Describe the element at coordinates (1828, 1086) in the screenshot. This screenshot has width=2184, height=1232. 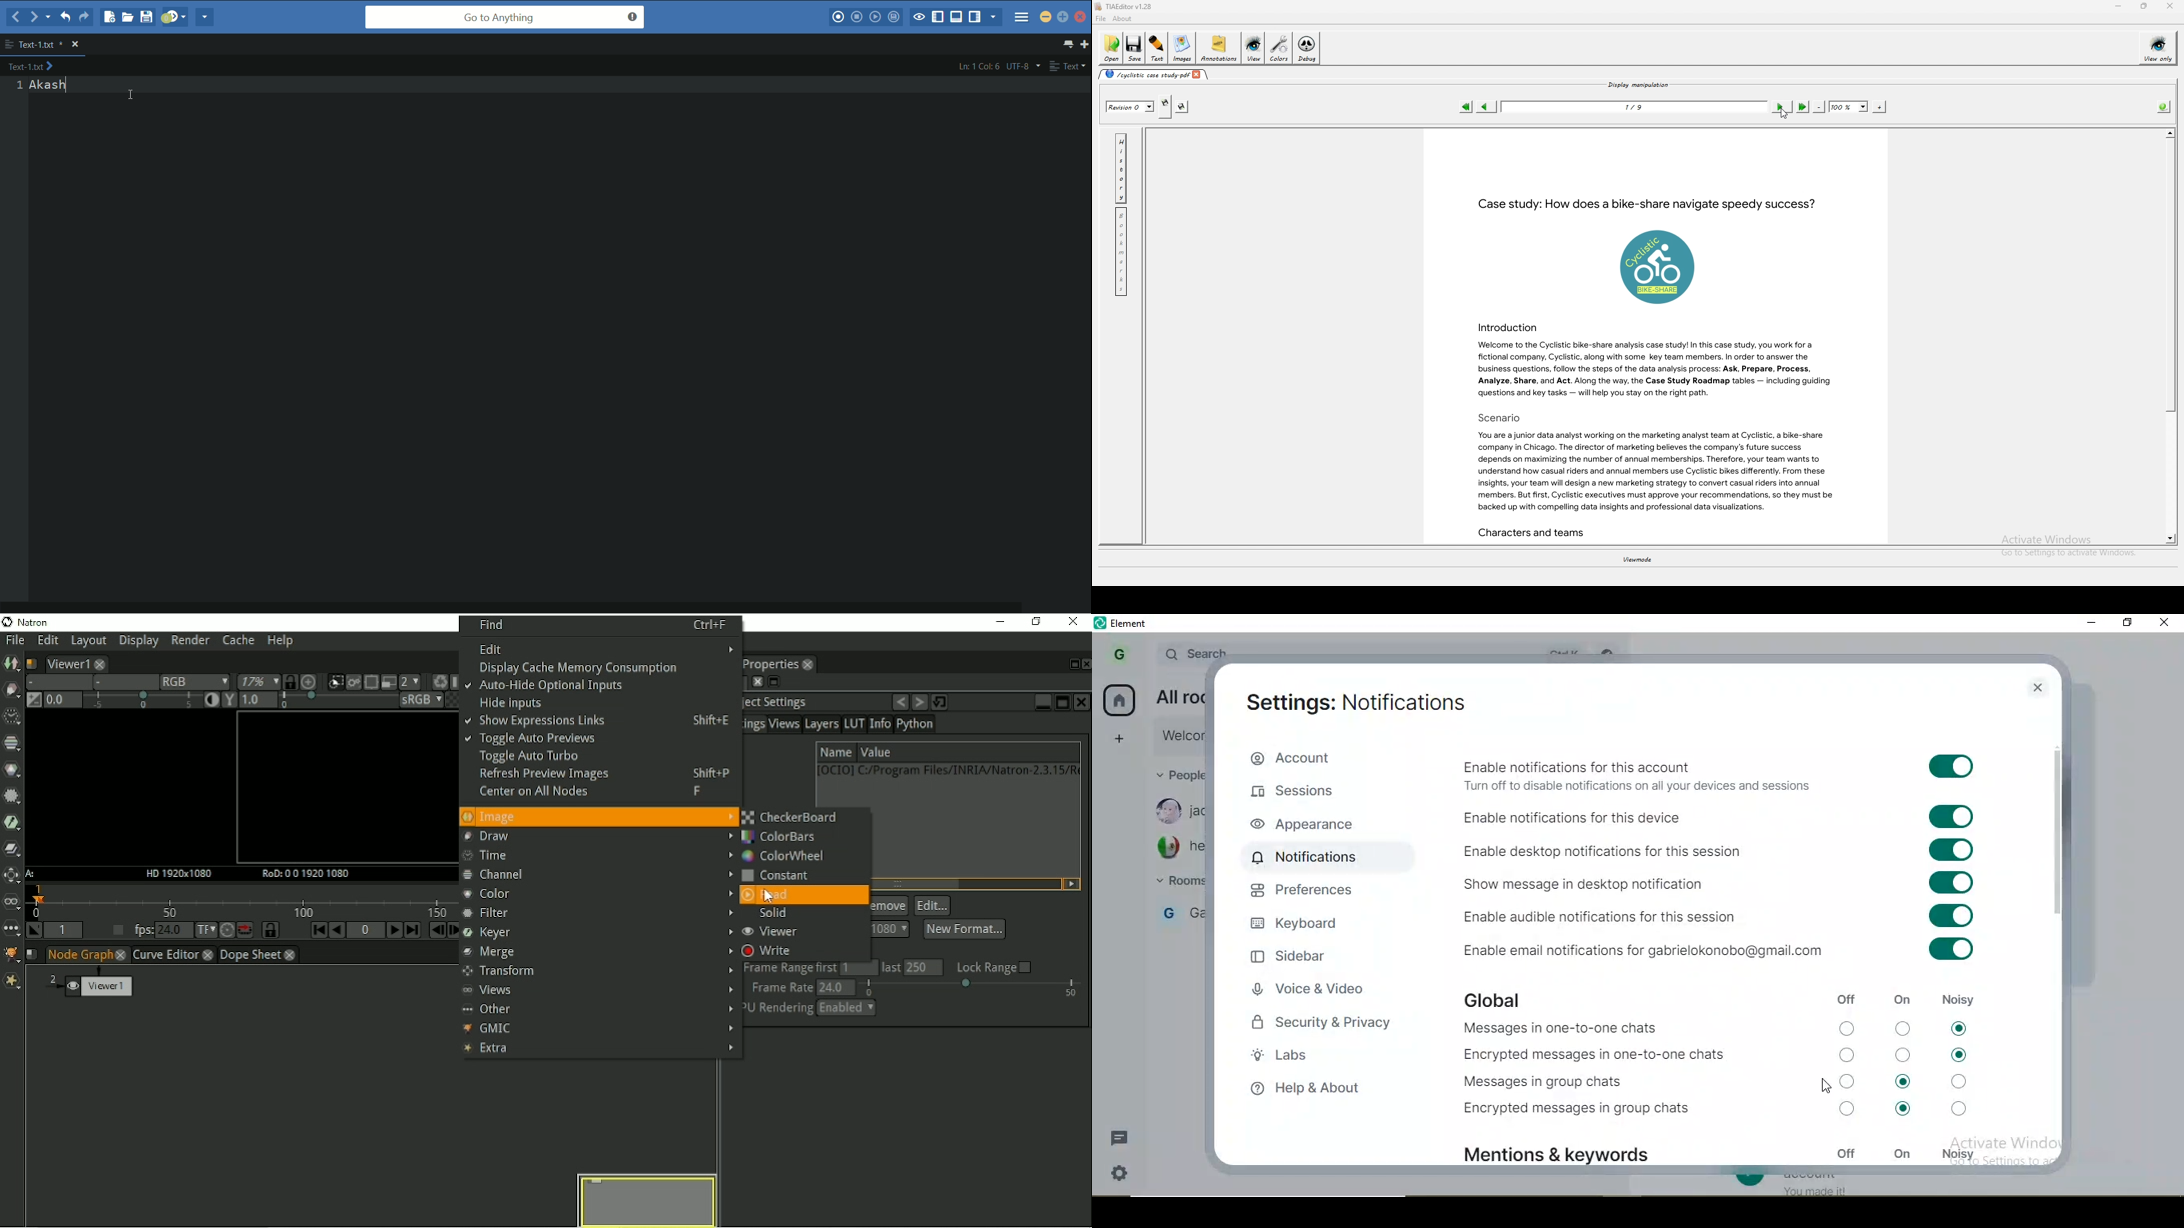
I see `cursor` at that location.